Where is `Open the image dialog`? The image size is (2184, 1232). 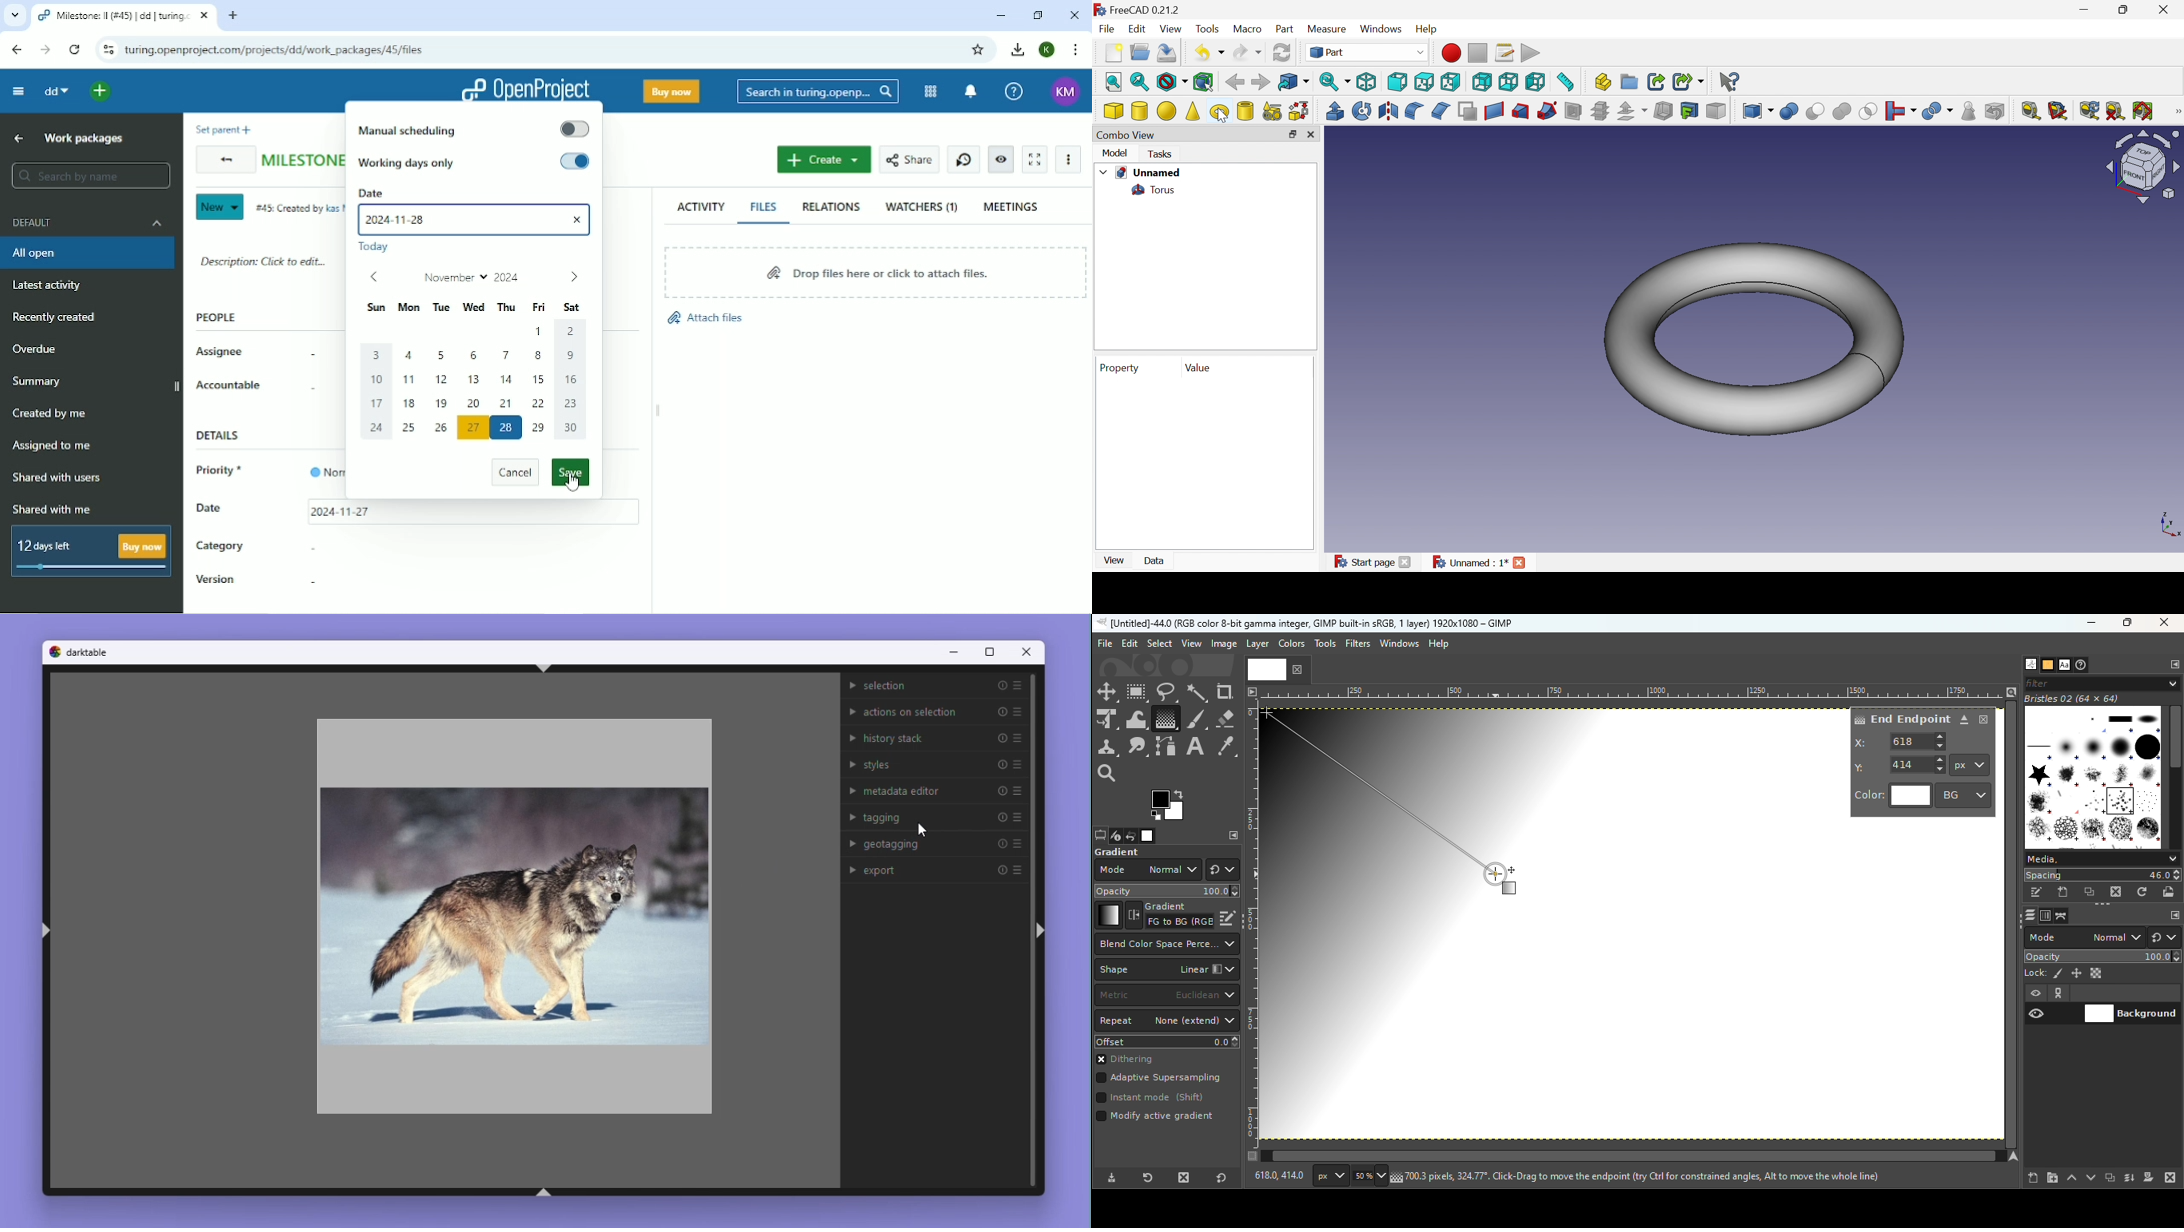 Open the image dialog is located at coordinates (1146, 836).